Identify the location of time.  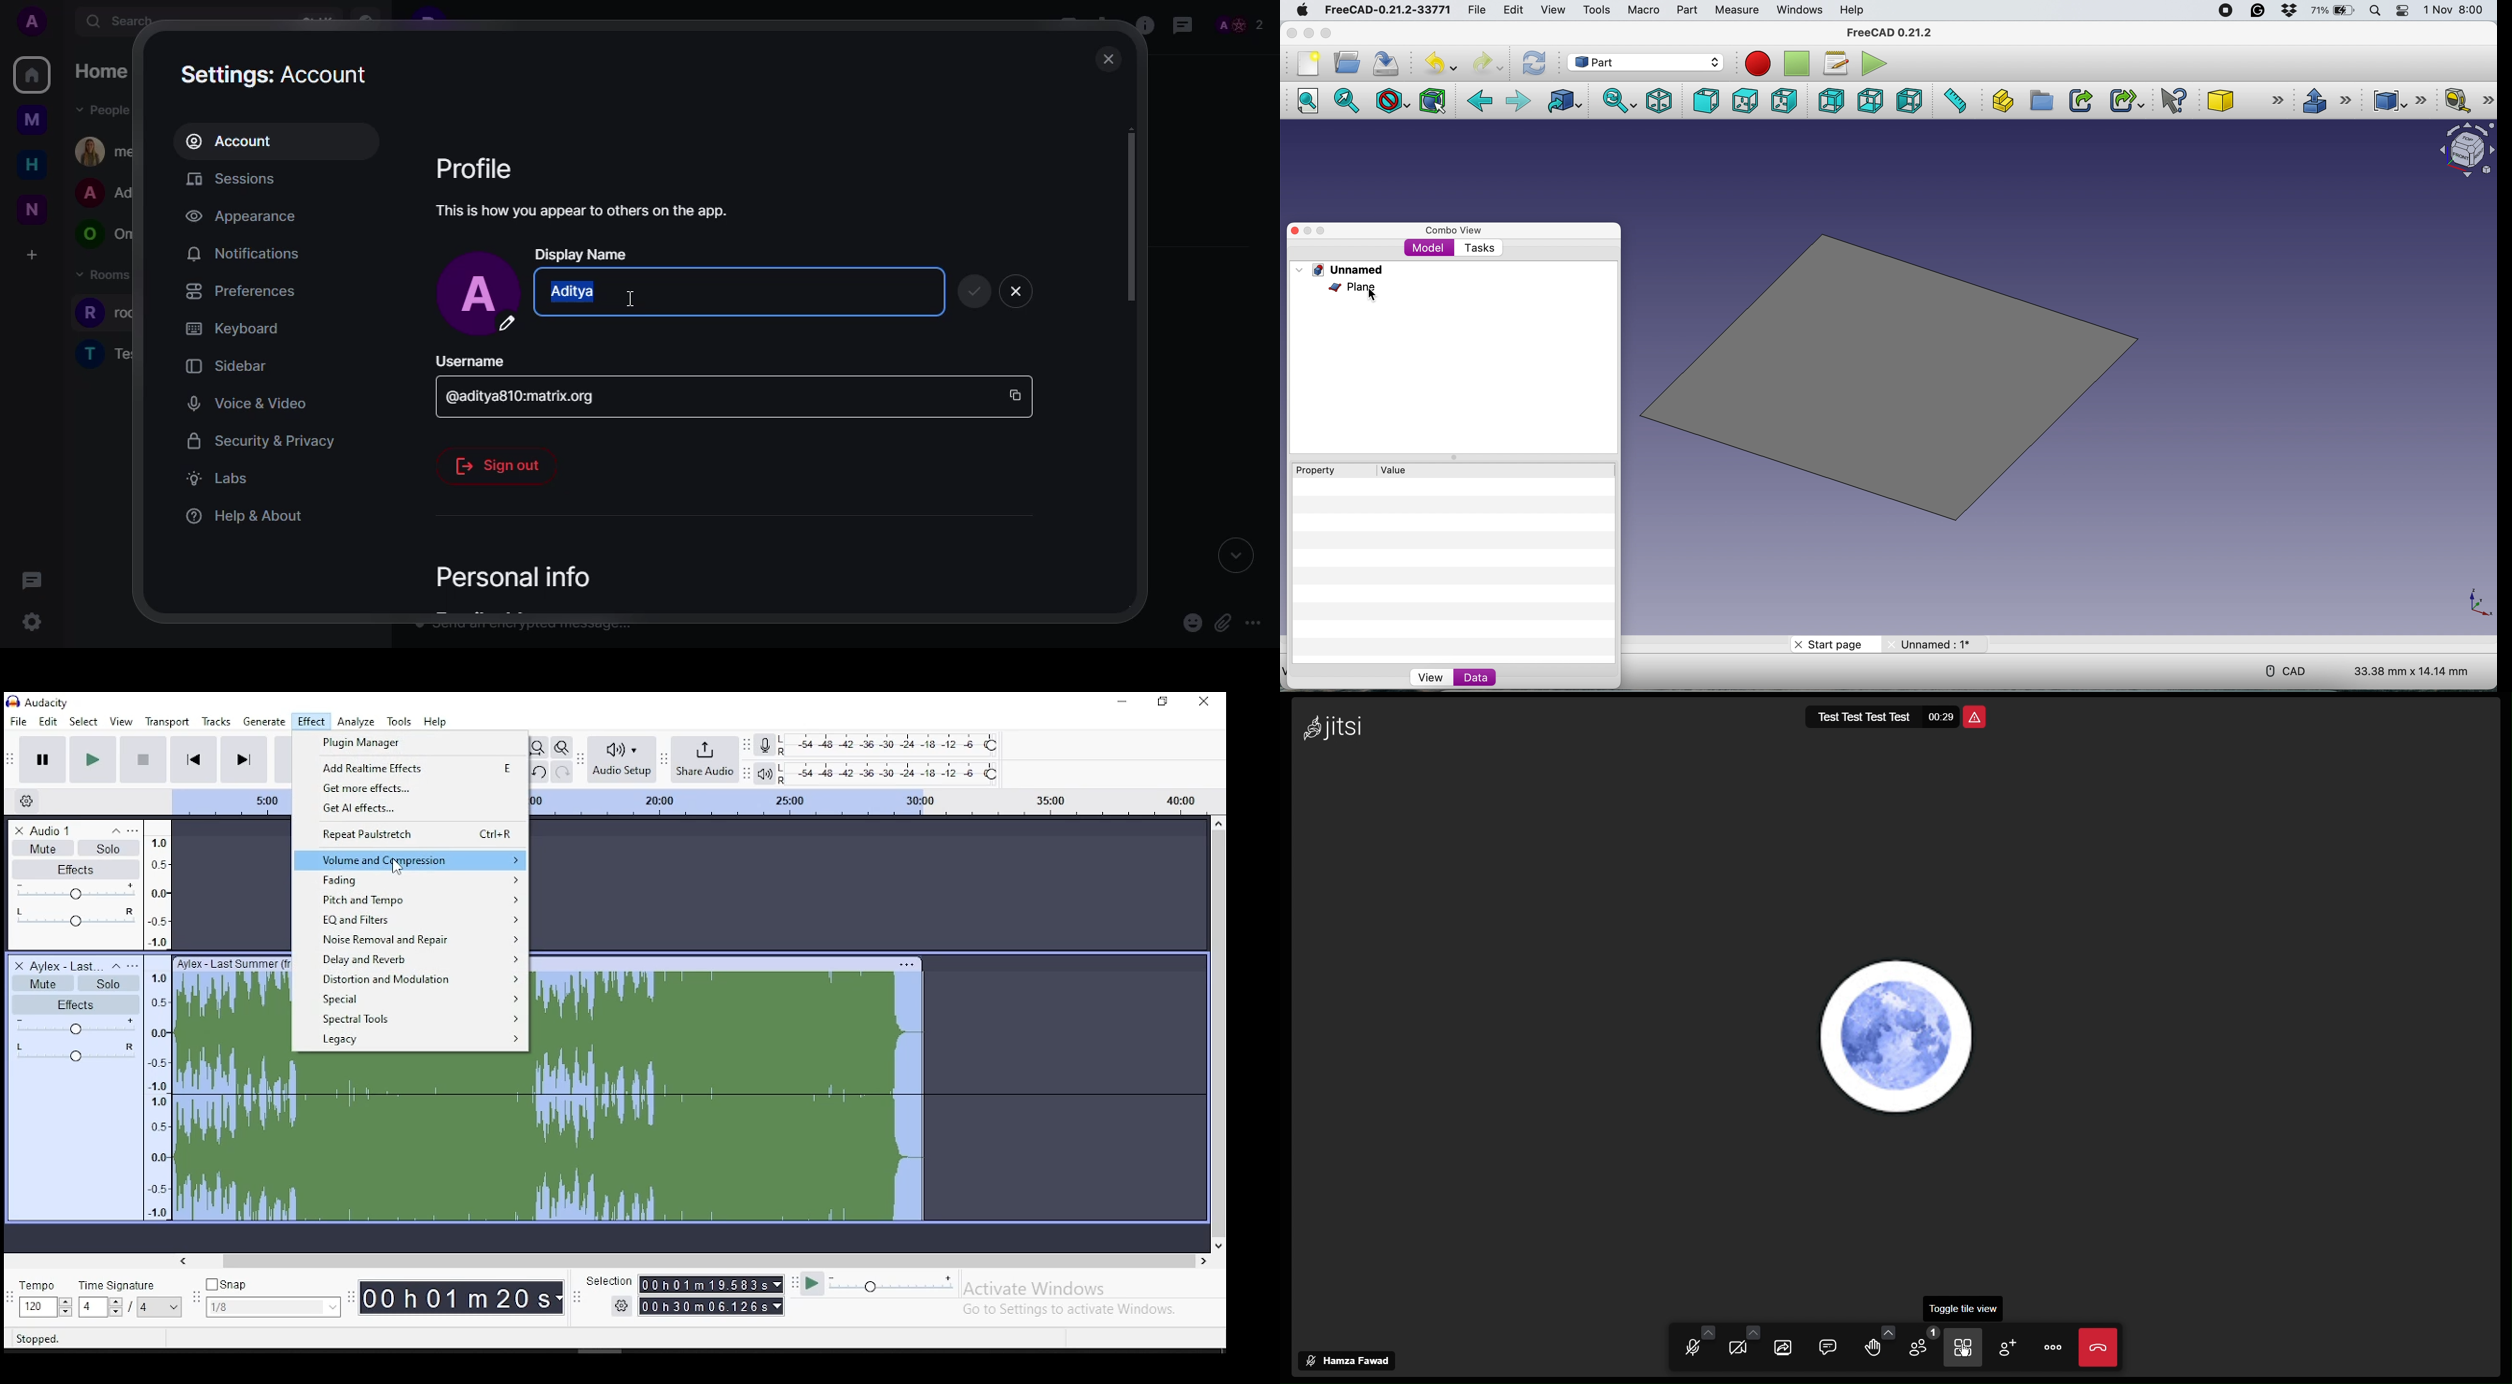
(463, 1299).